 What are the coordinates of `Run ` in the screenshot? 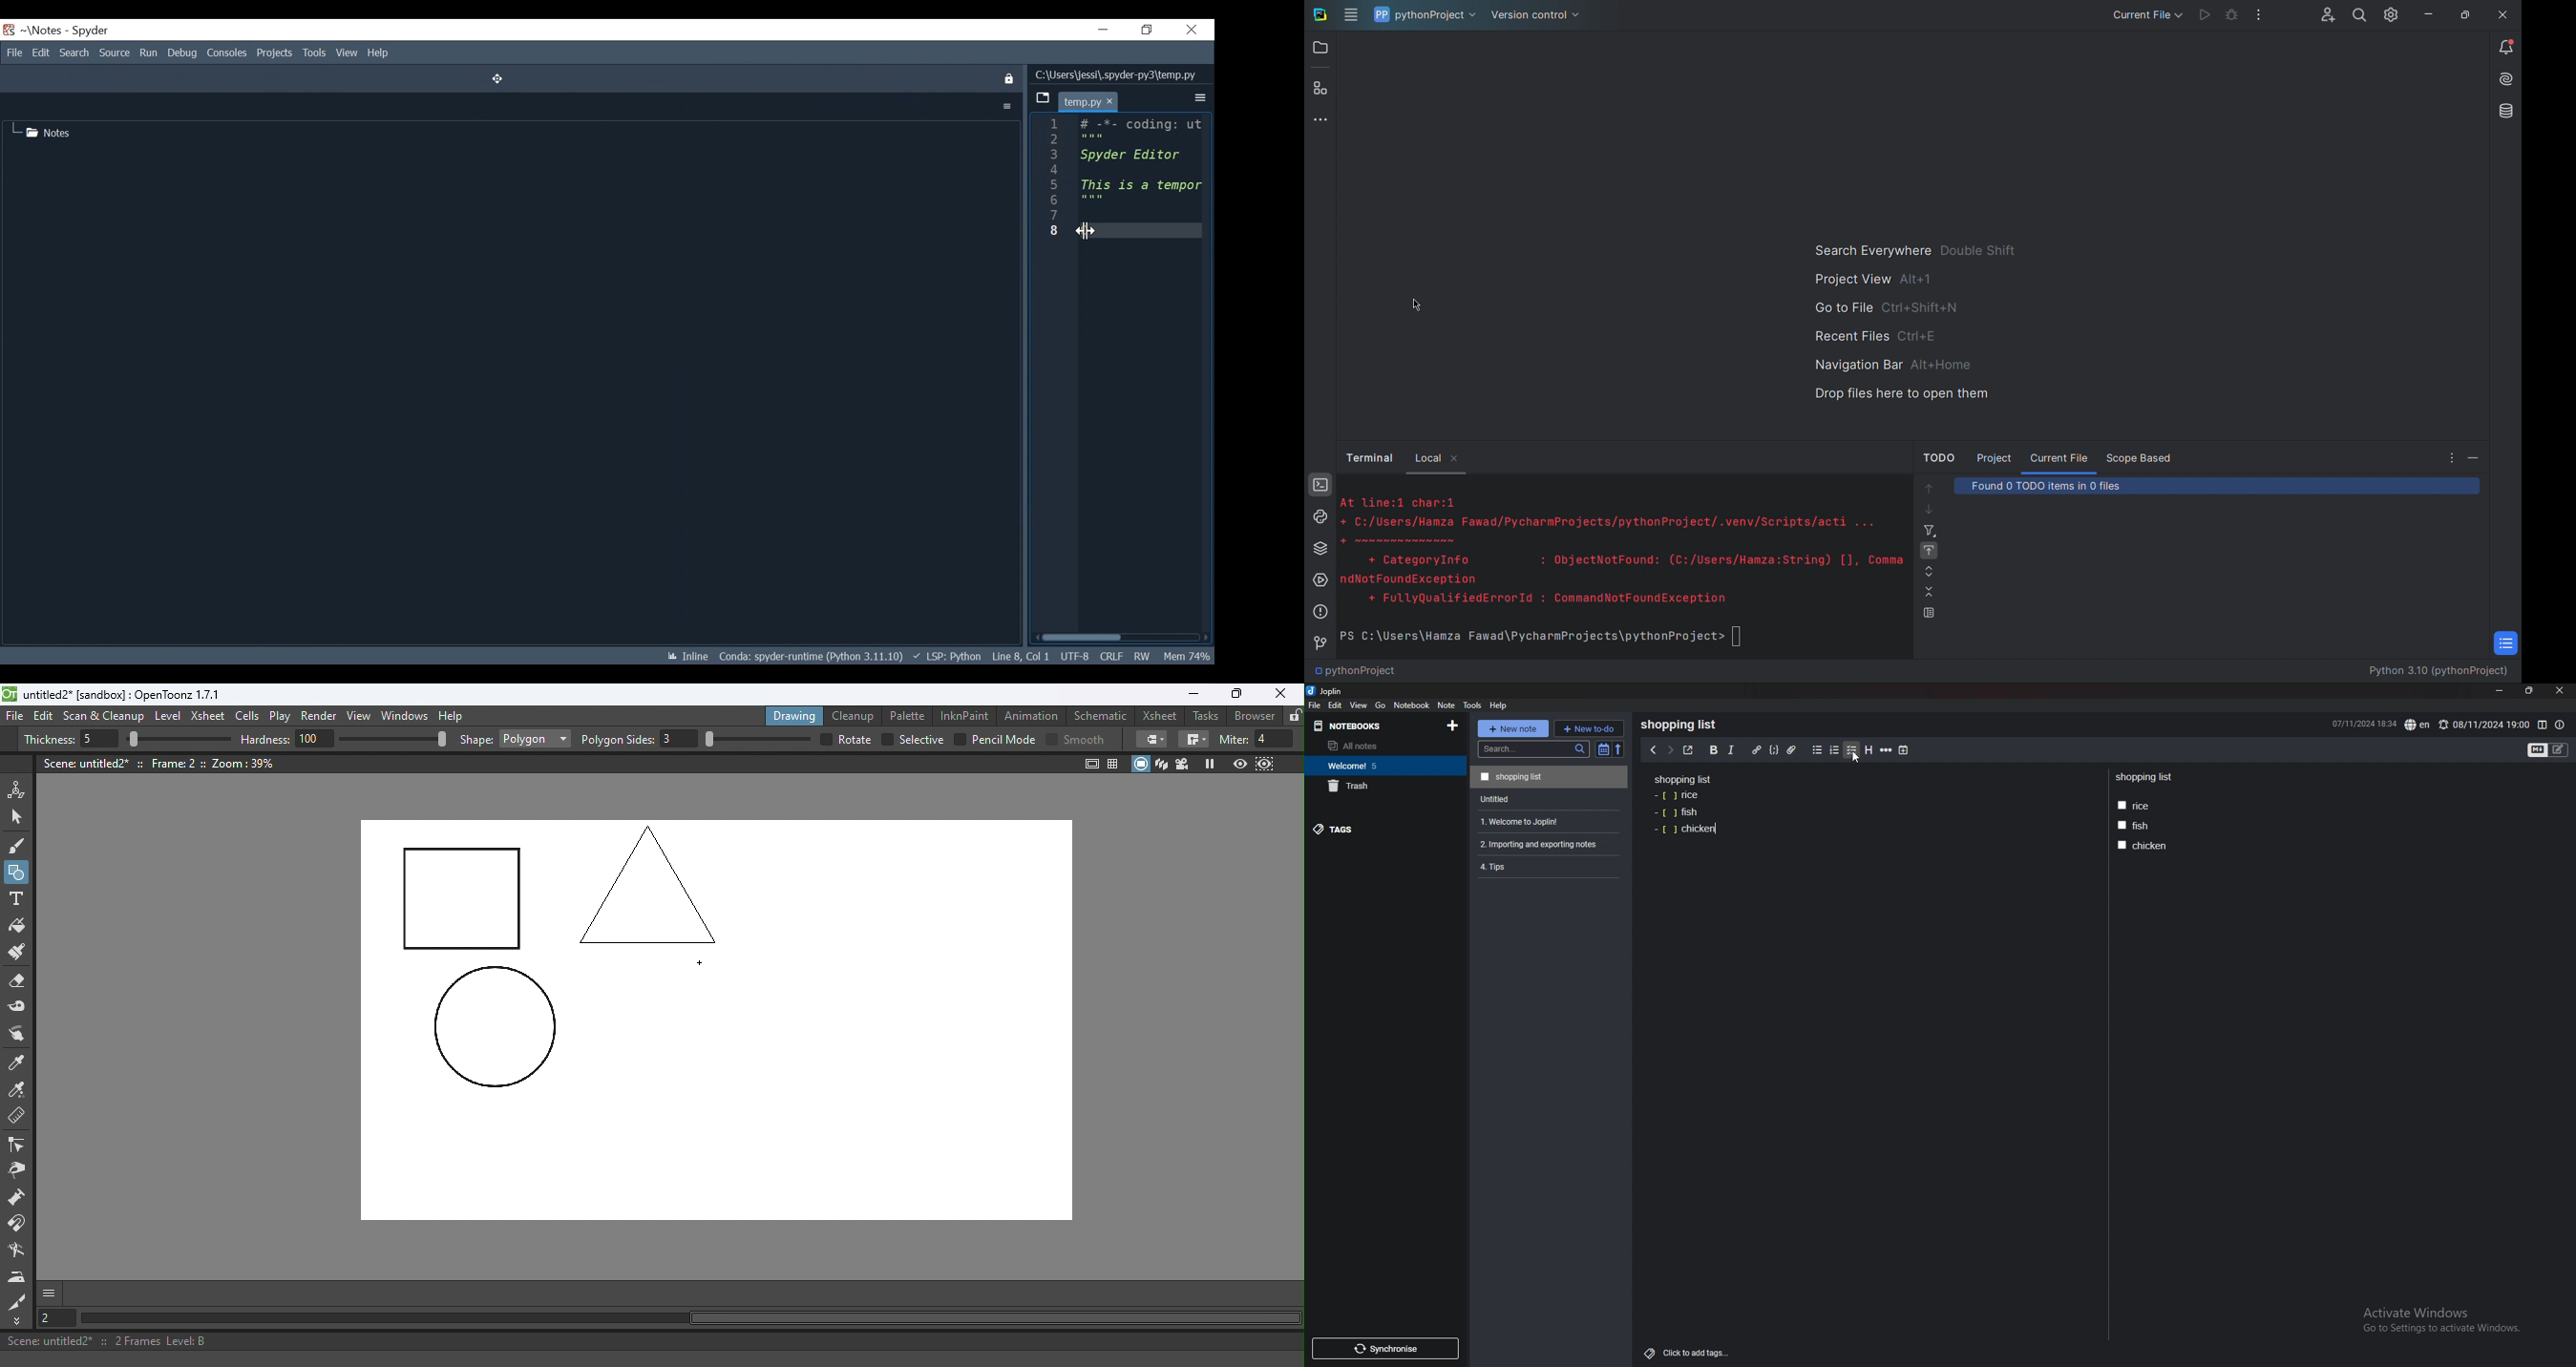 It's located at (2200, 15).